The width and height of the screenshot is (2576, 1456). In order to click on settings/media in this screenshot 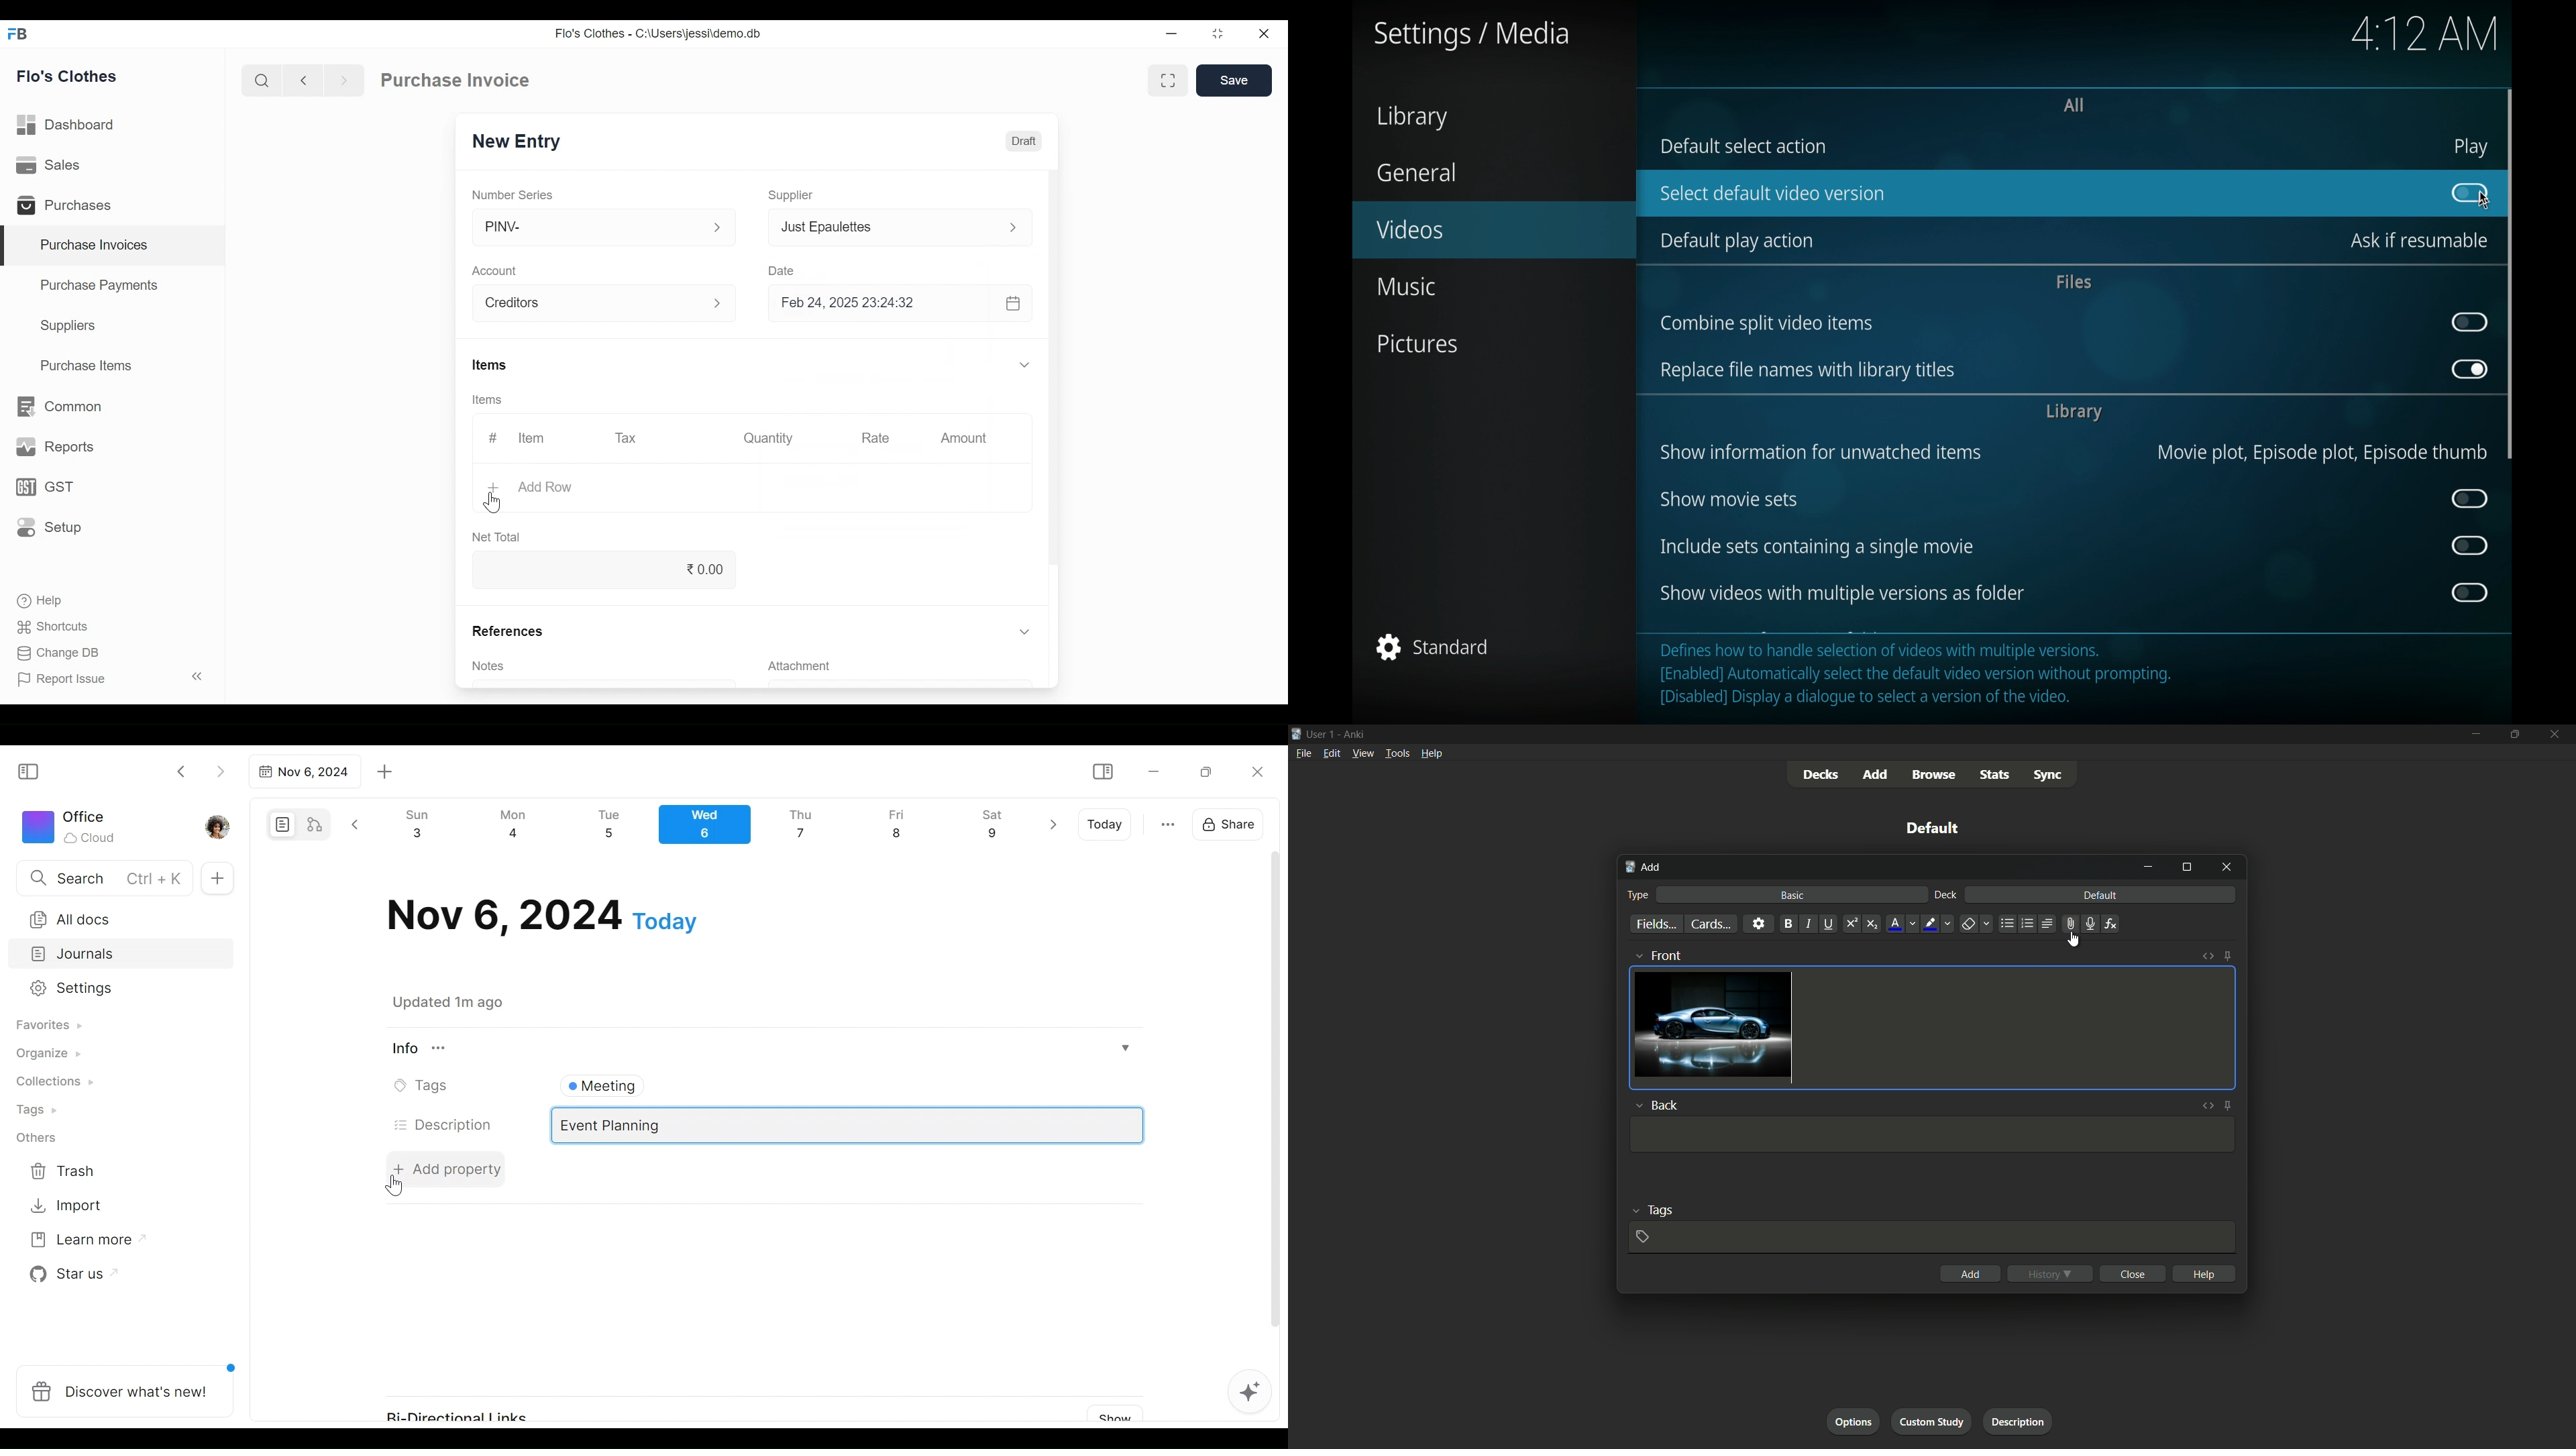, I will do `click(1470, 36)`.